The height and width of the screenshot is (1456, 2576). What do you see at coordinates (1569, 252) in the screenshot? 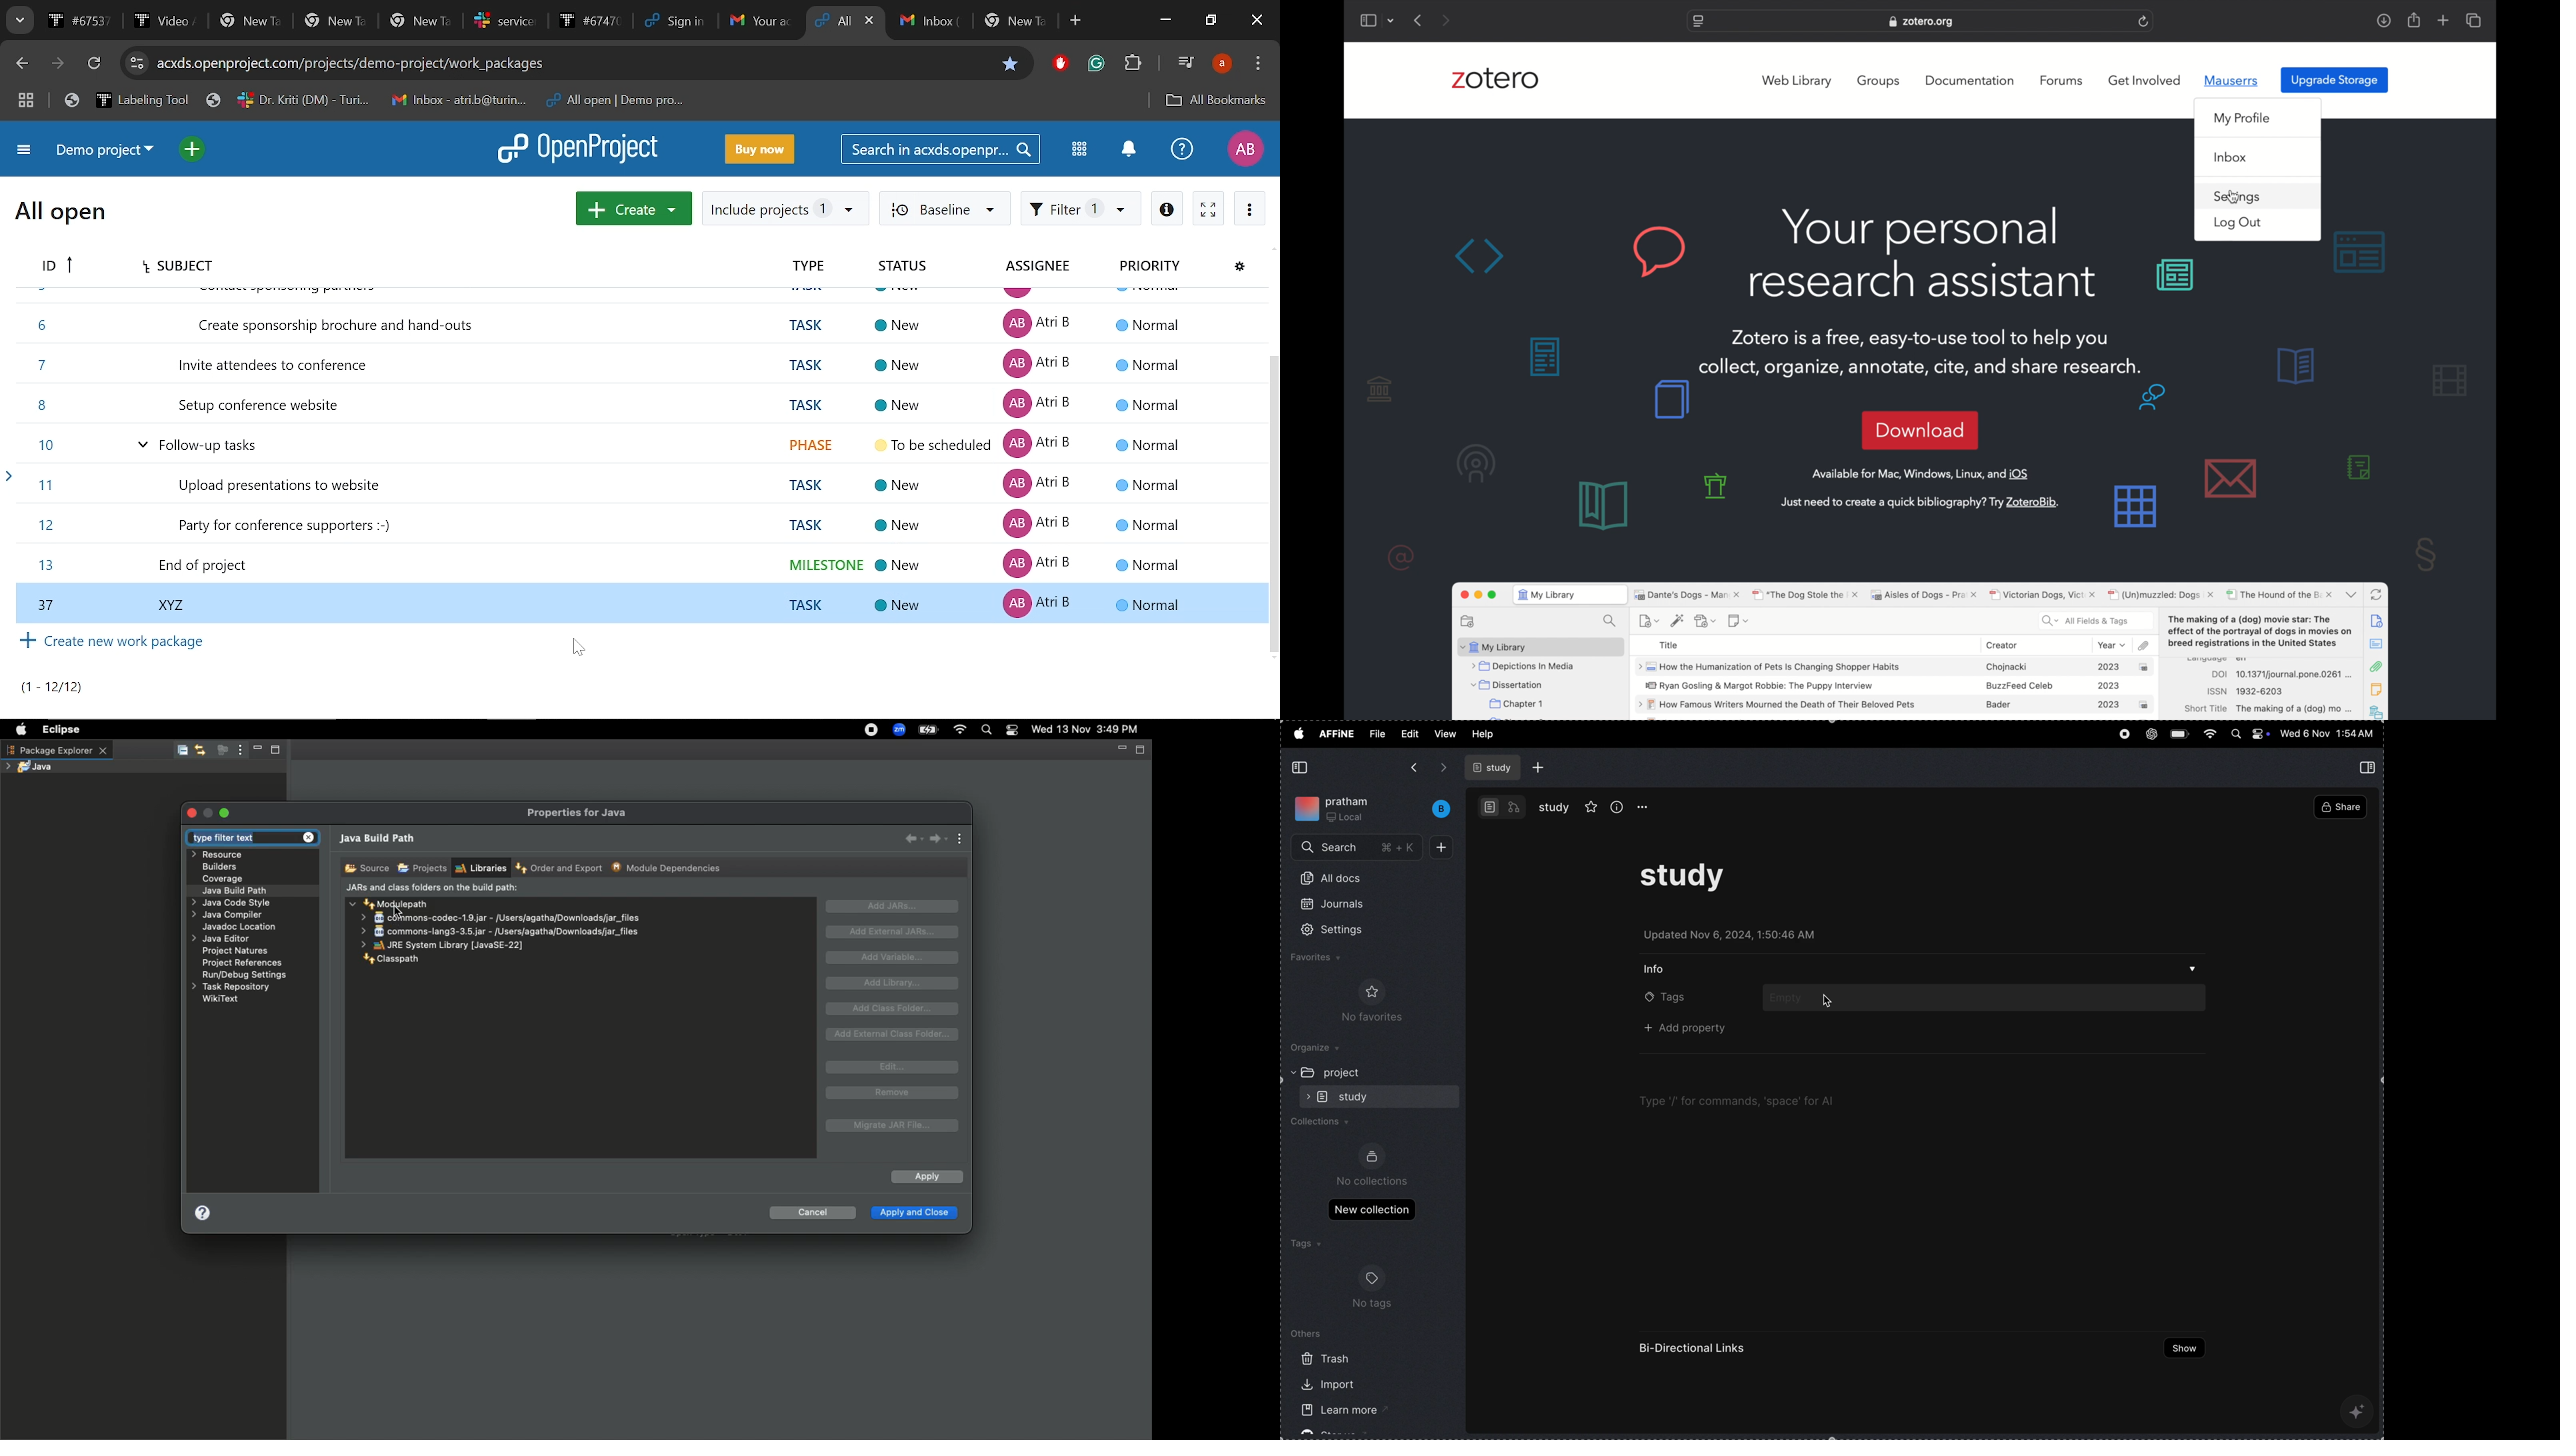
I see `background graphics` at bounding box center [1569, 252].